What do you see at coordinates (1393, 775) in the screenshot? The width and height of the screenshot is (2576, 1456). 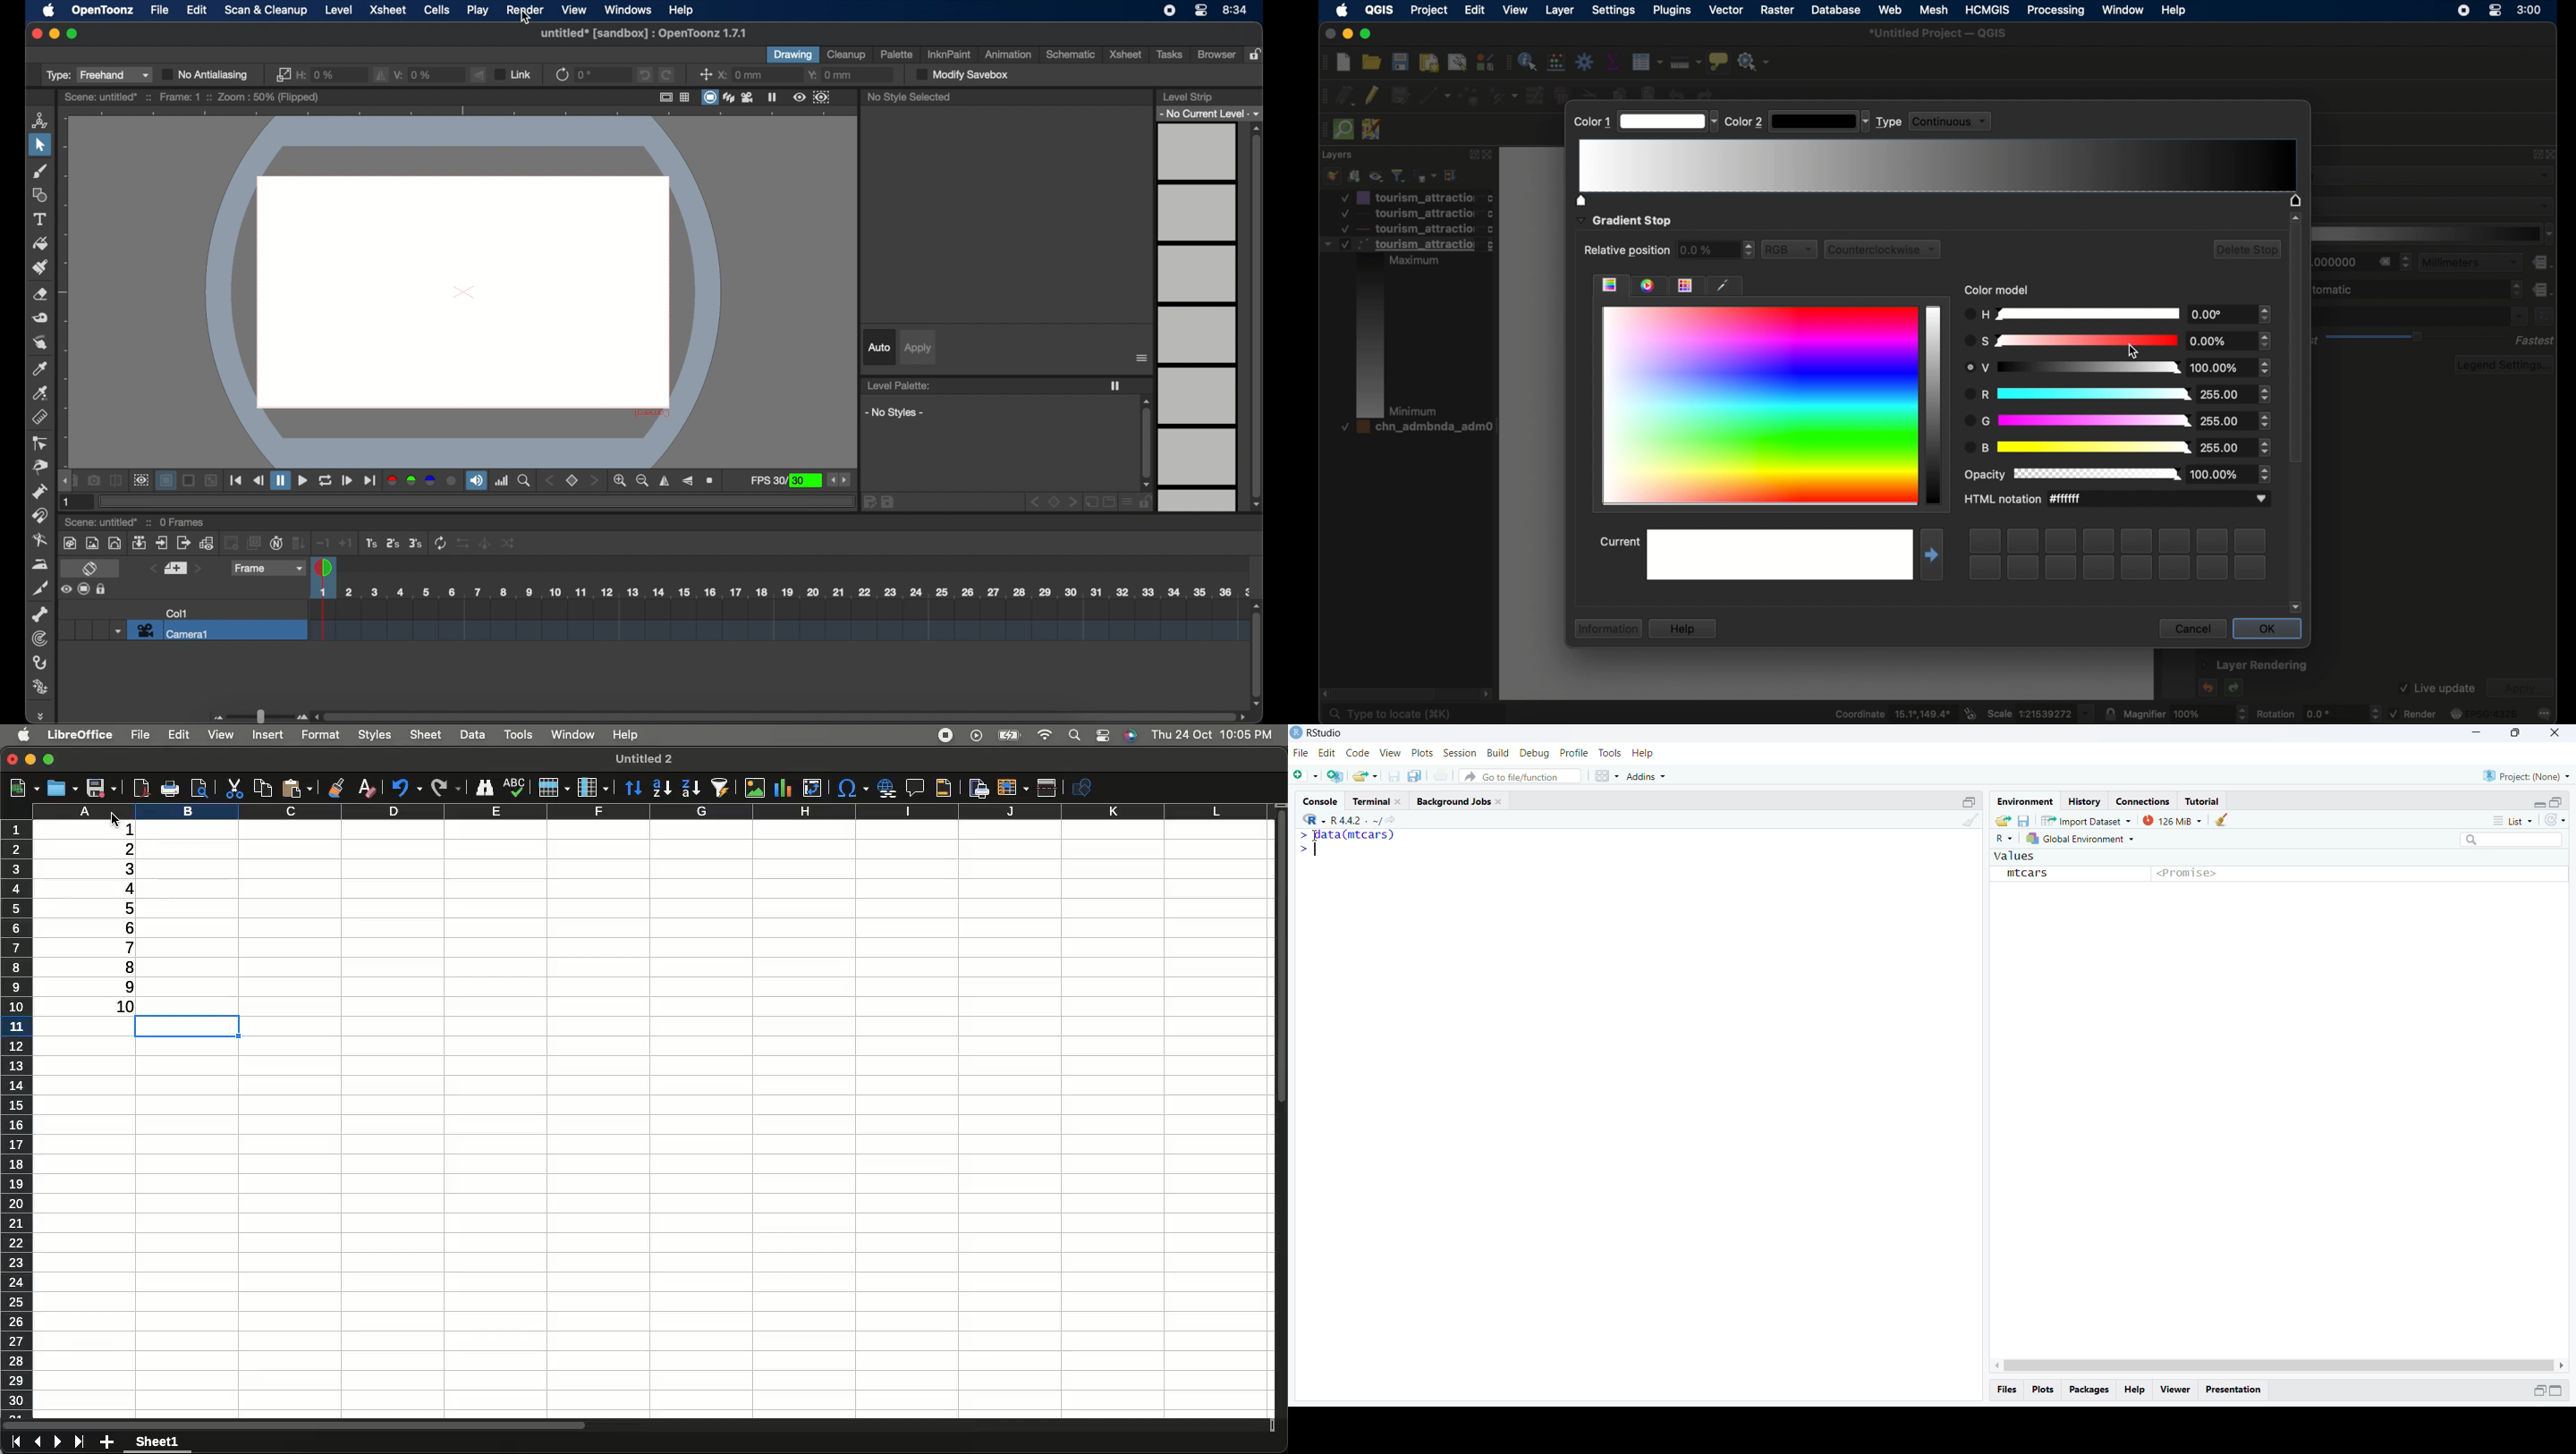 I see `save current document` at bounding box center [1393, 775].